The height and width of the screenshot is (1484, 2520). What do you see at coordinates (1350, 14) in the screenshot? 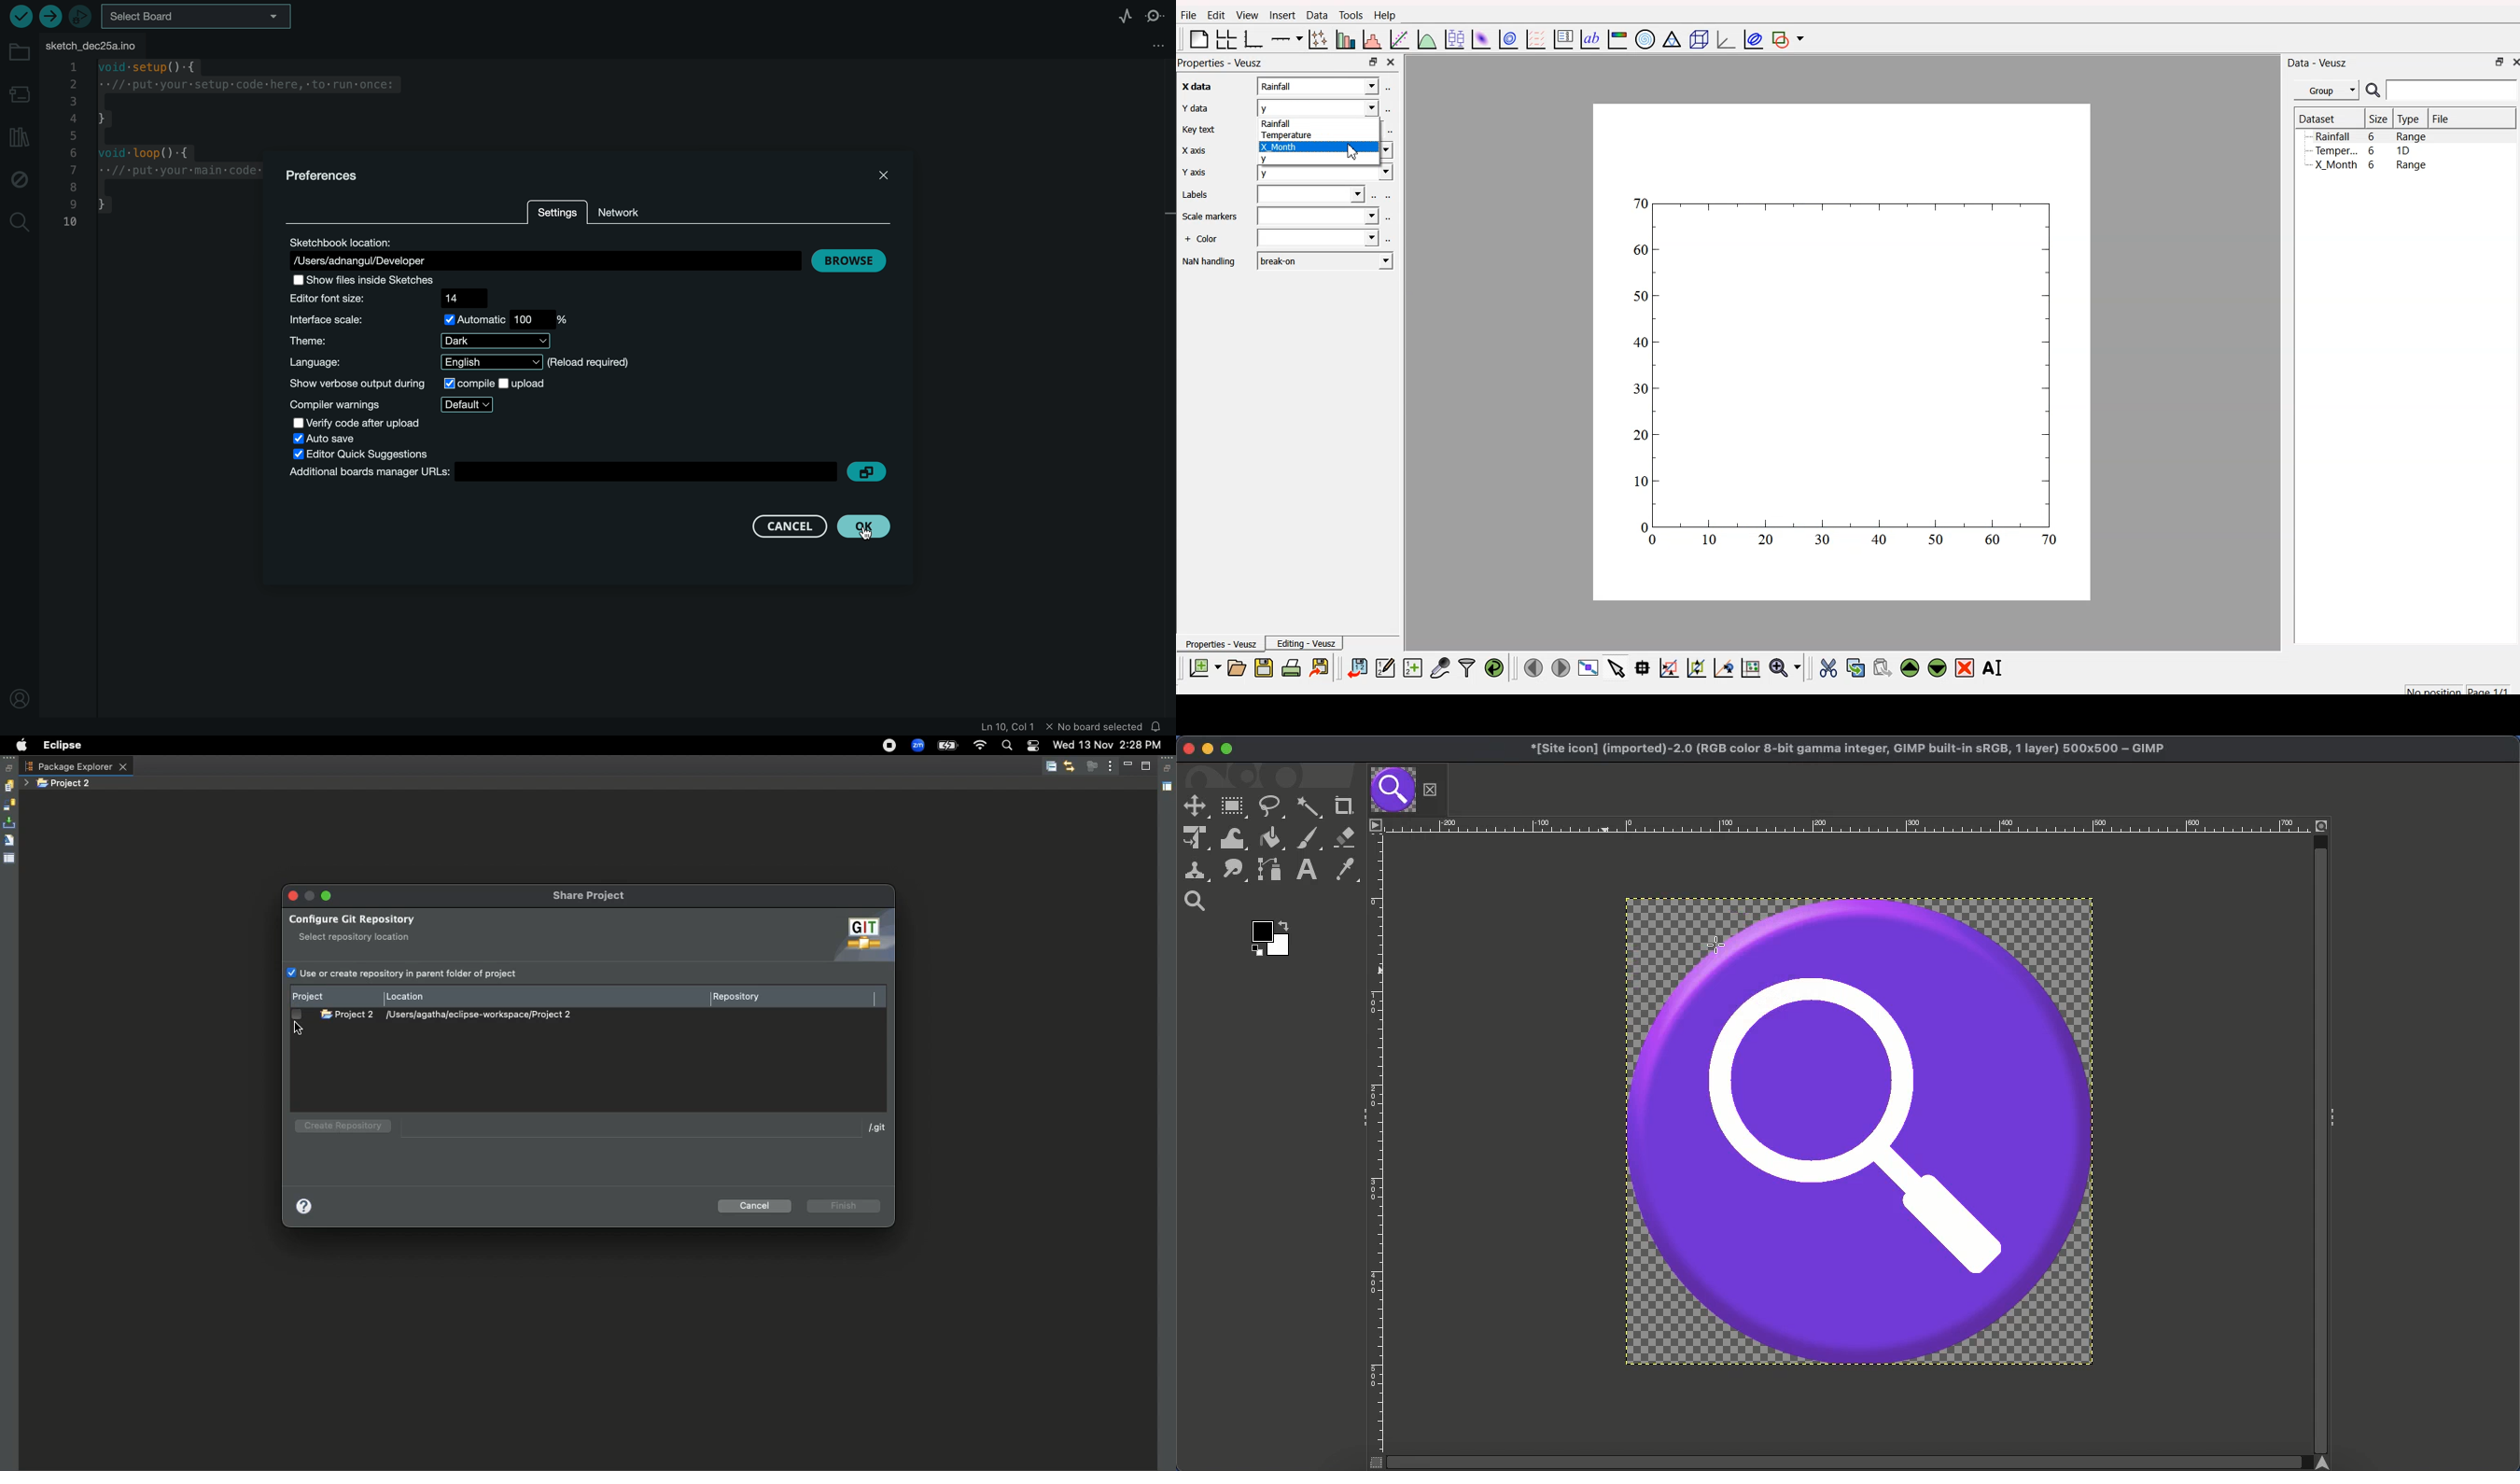
I see `Tools` at bounding box center [1350, 14].